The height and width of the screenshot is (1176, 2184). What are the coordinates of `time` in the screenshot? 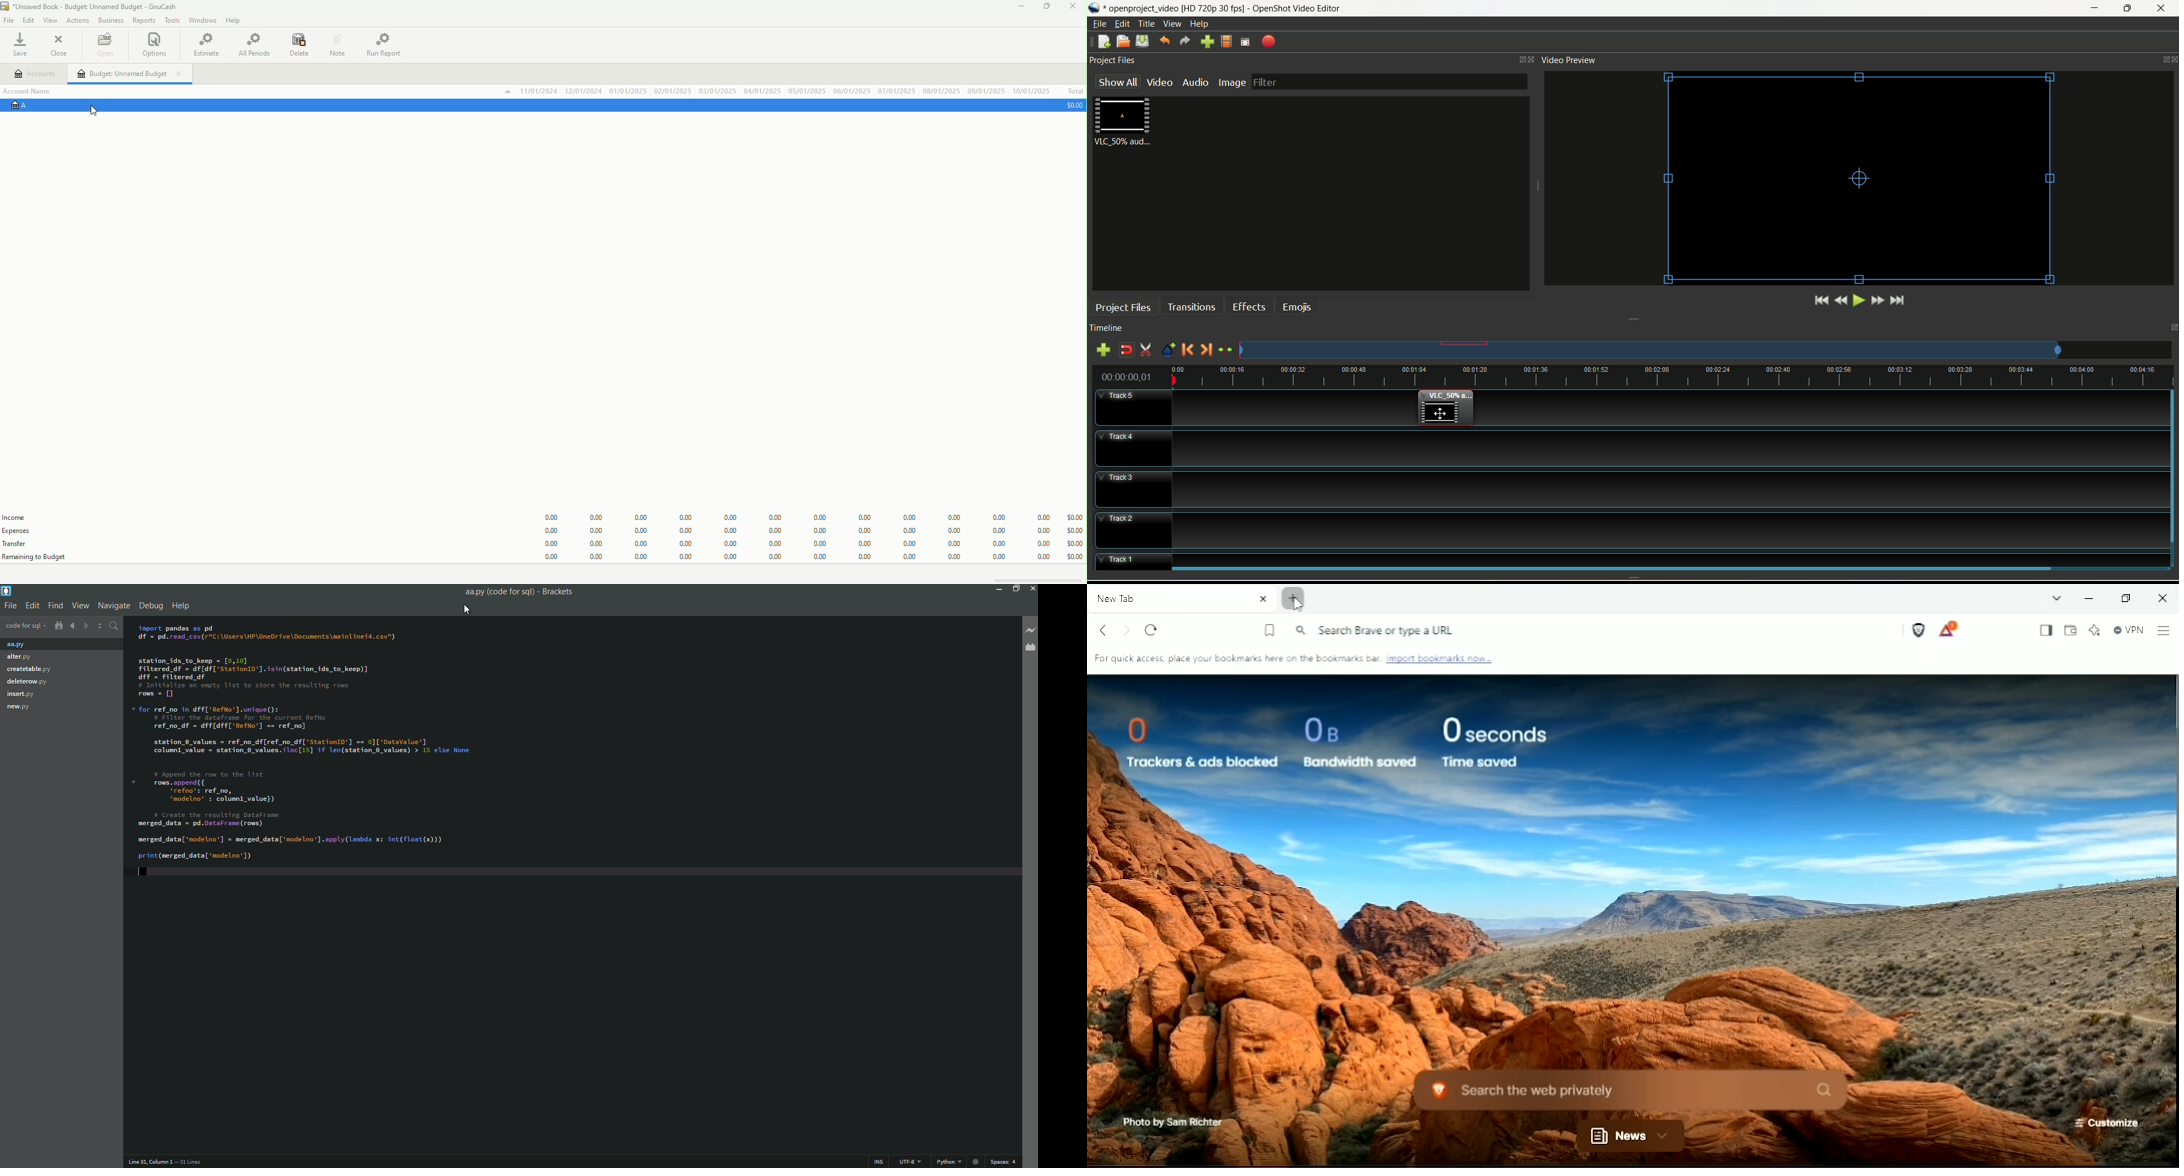 It's located at (1132, 375).